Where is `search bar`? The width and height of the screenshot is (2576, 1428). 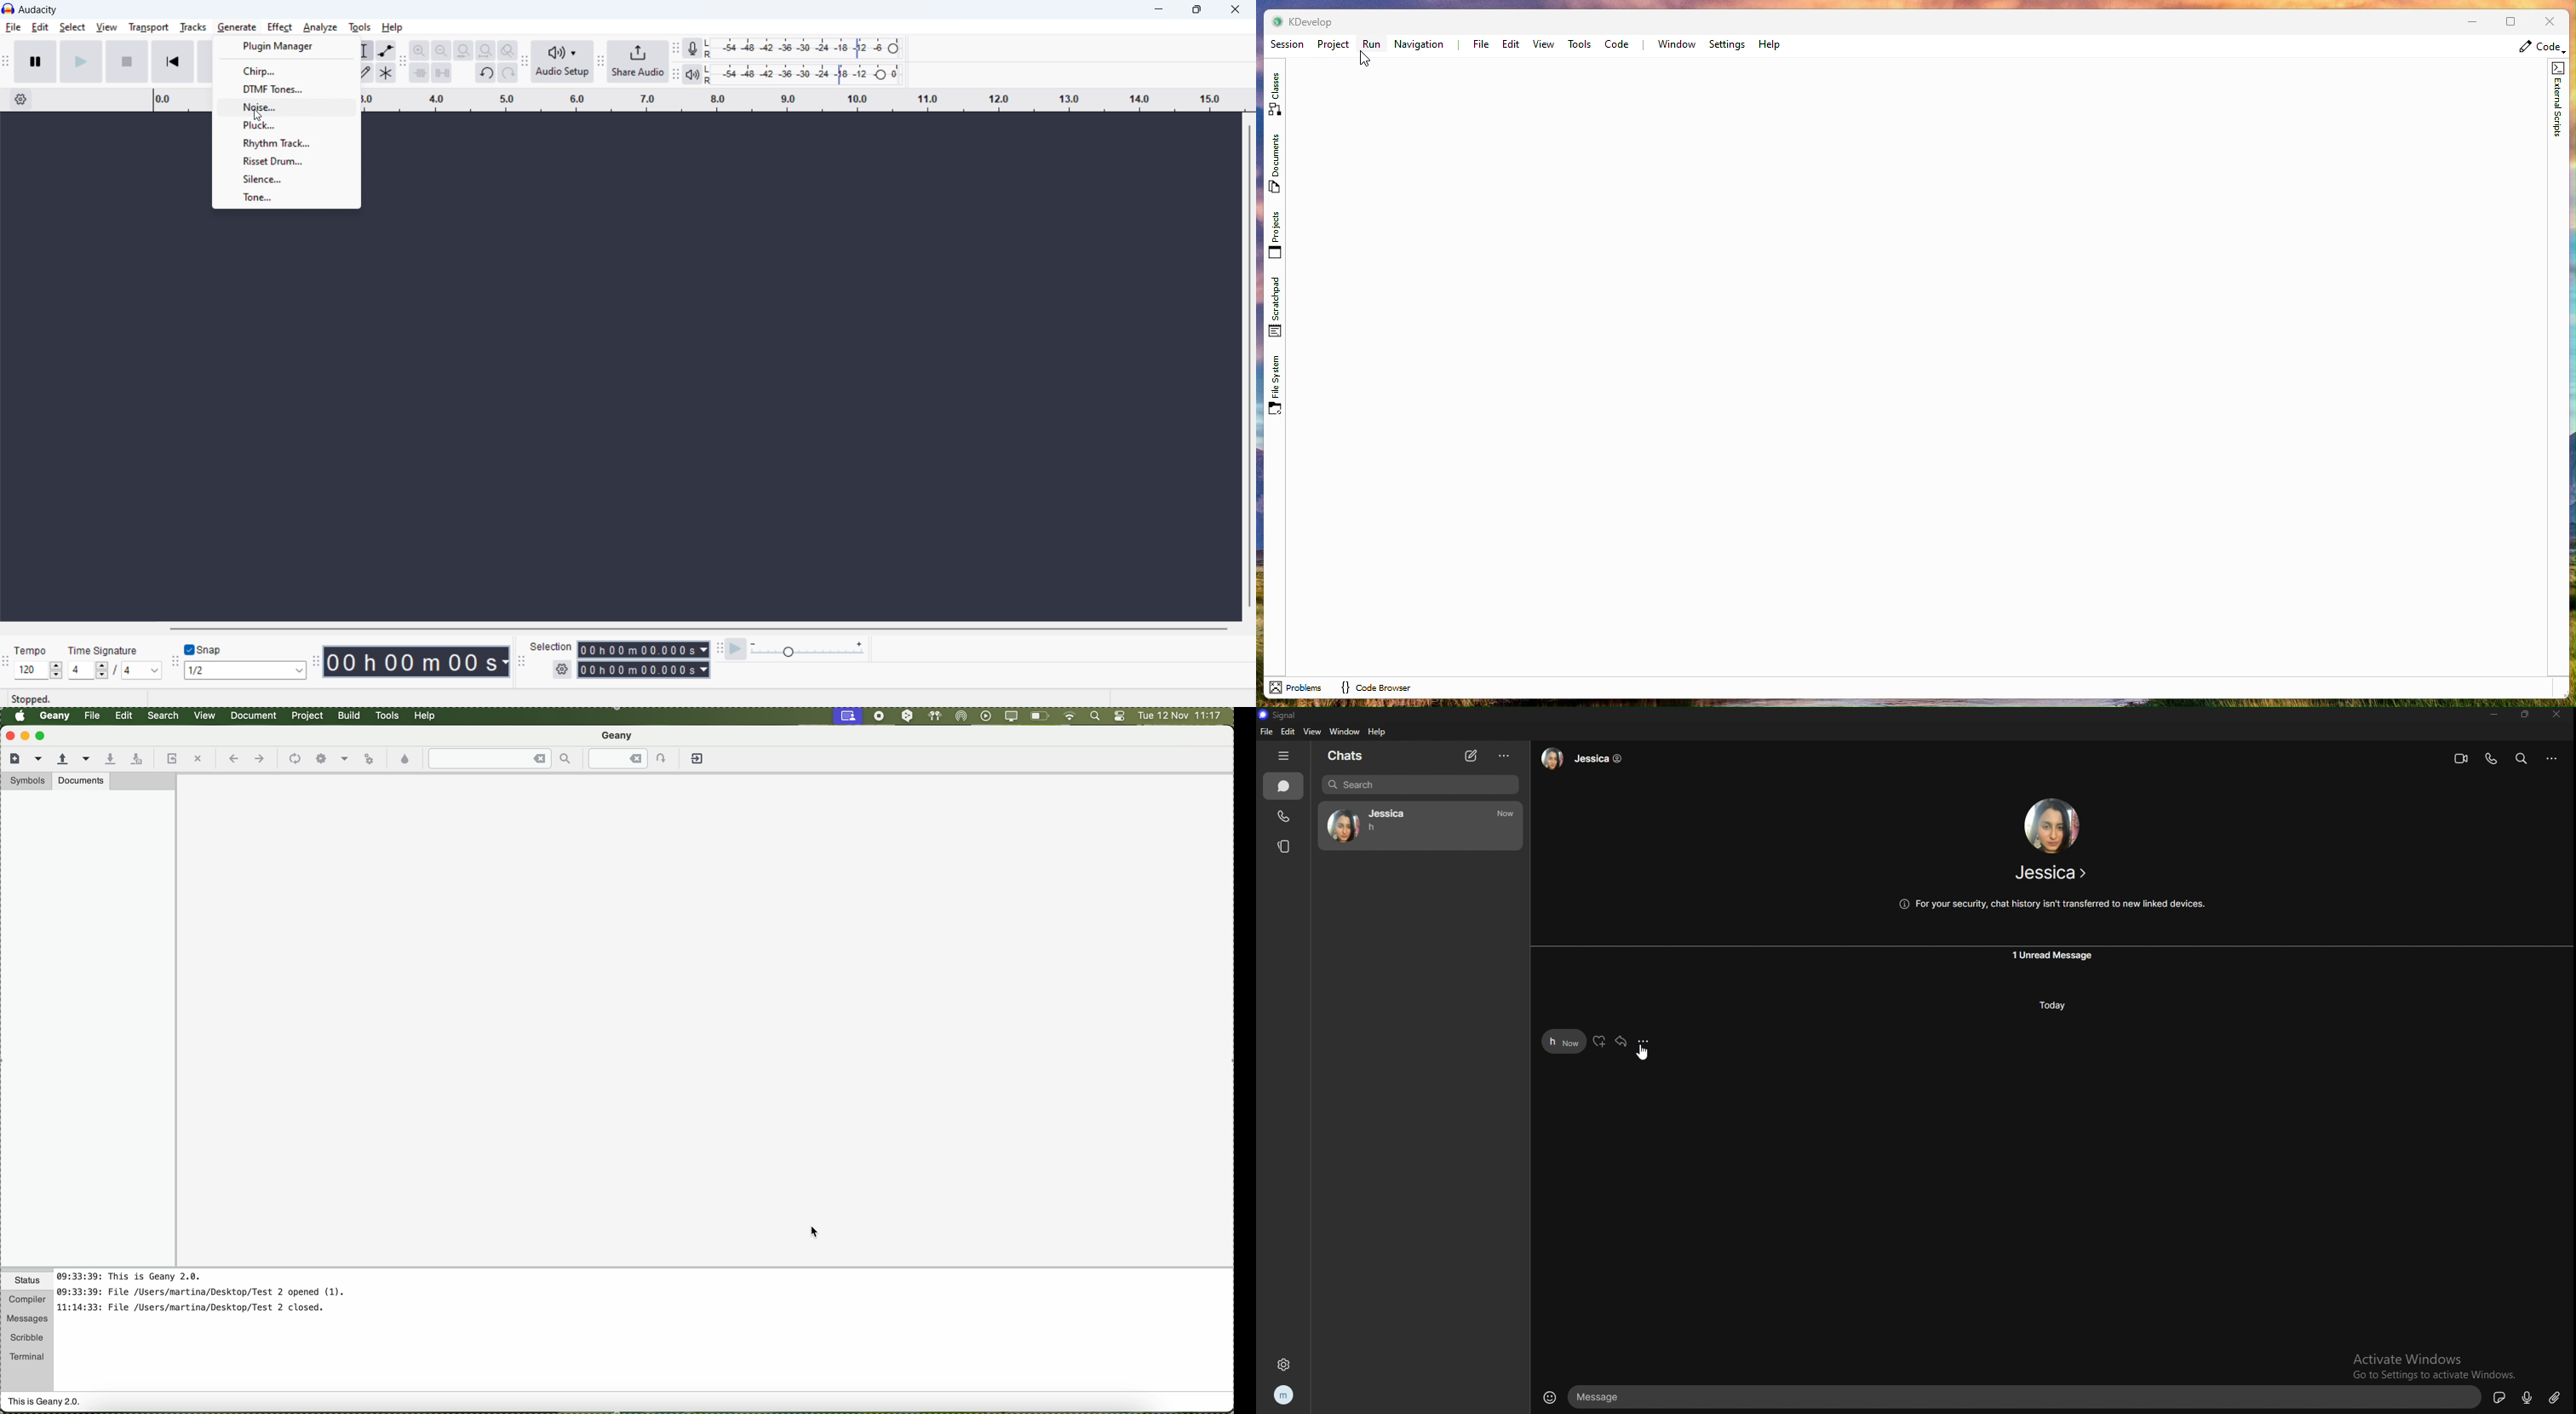
search bar is located at coordinates (1420, 785).